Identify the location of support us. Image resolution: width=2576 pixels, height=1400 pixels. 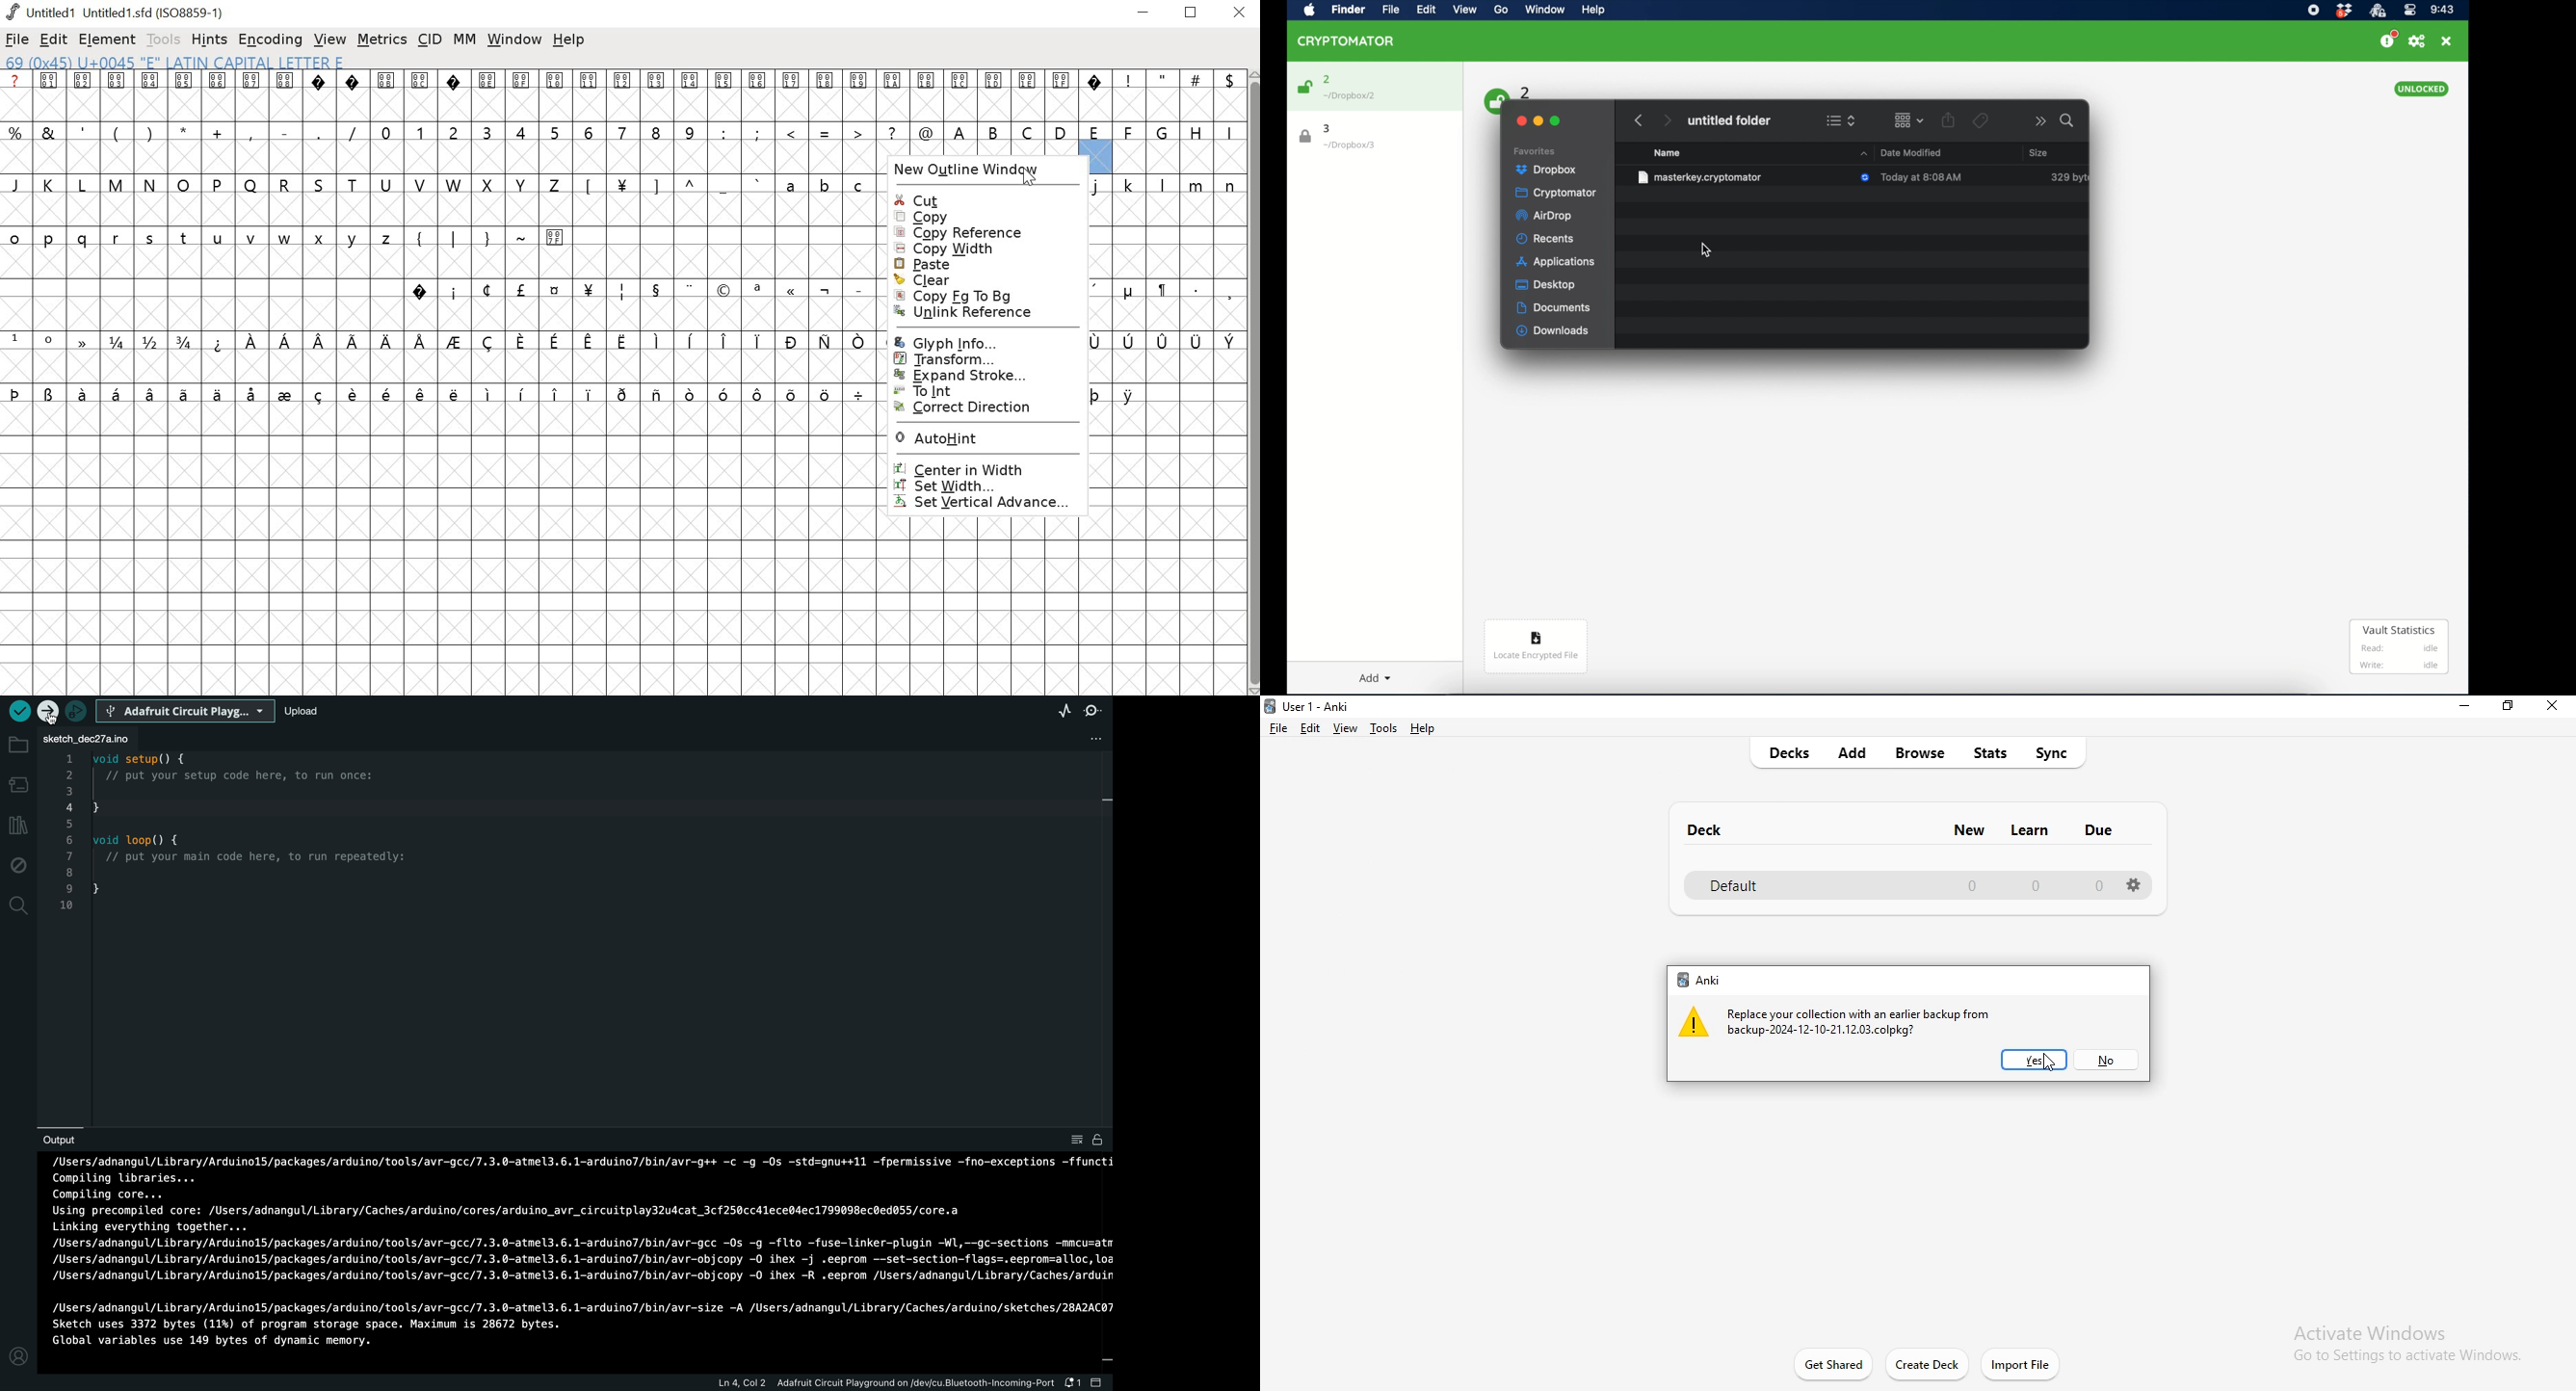
(2388, 39).